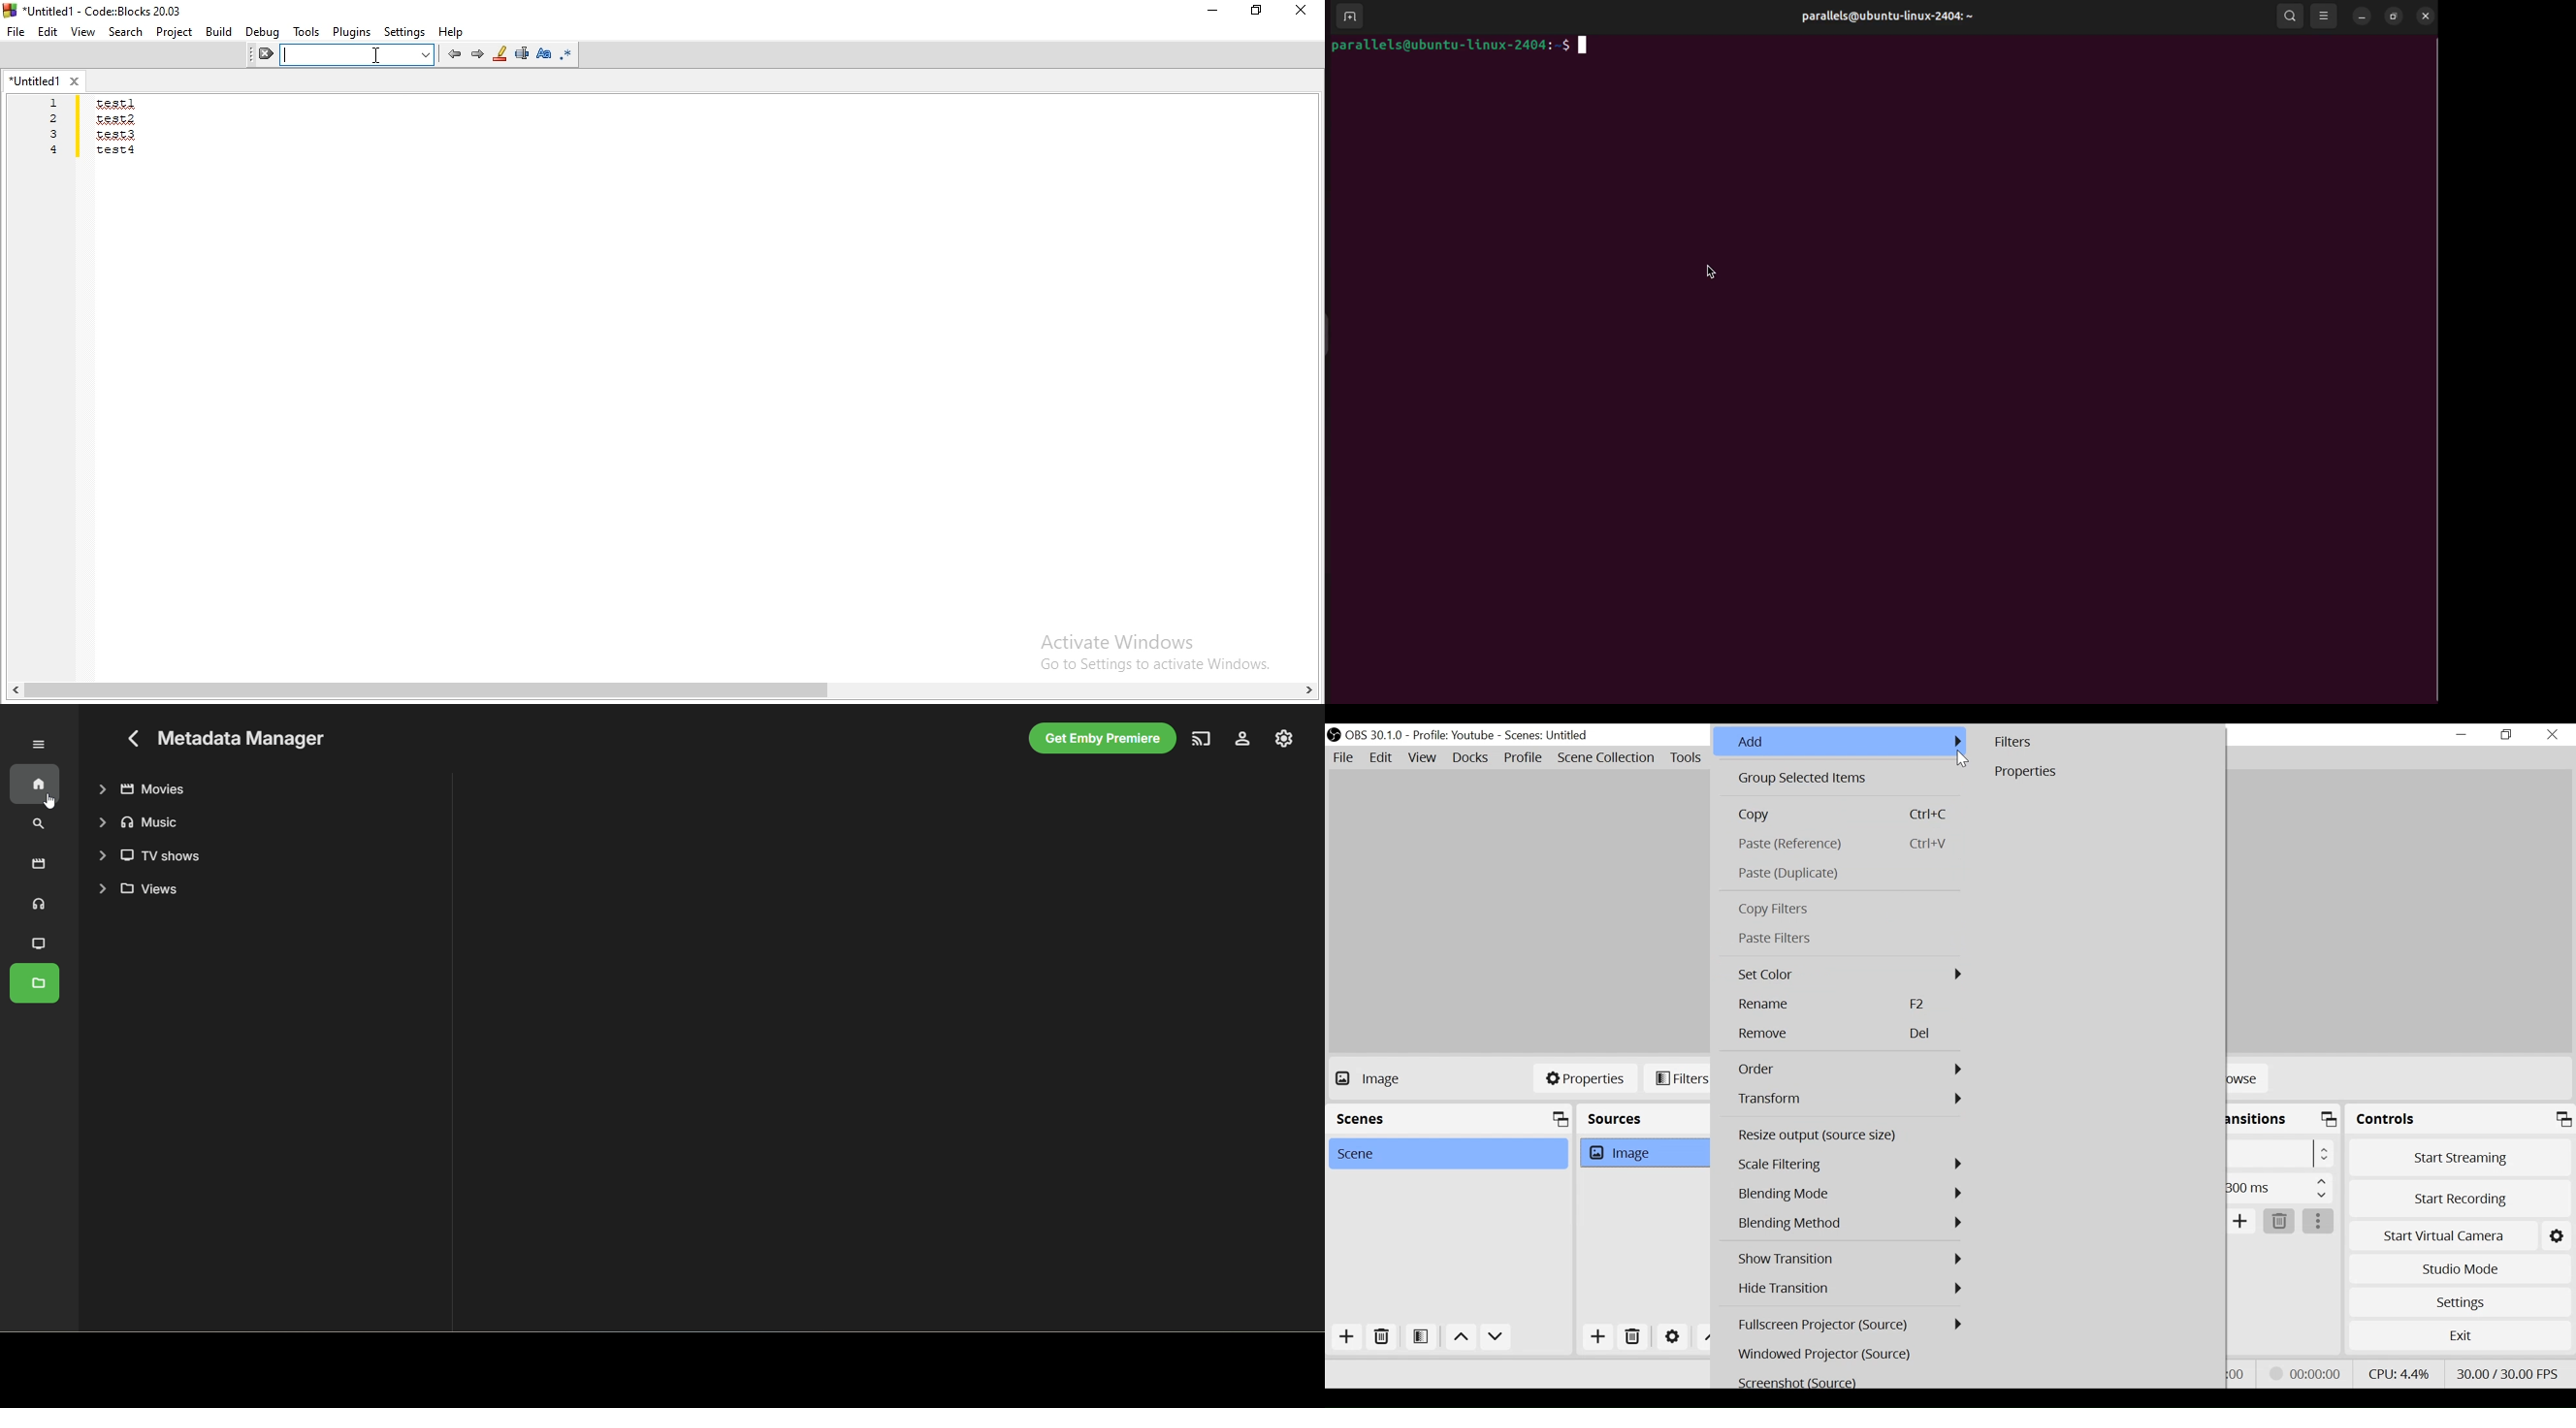 The image size is (2576, 1428). Describe the element at coordinates (568, 54) in the screenshot. I see `use regex` at that location.